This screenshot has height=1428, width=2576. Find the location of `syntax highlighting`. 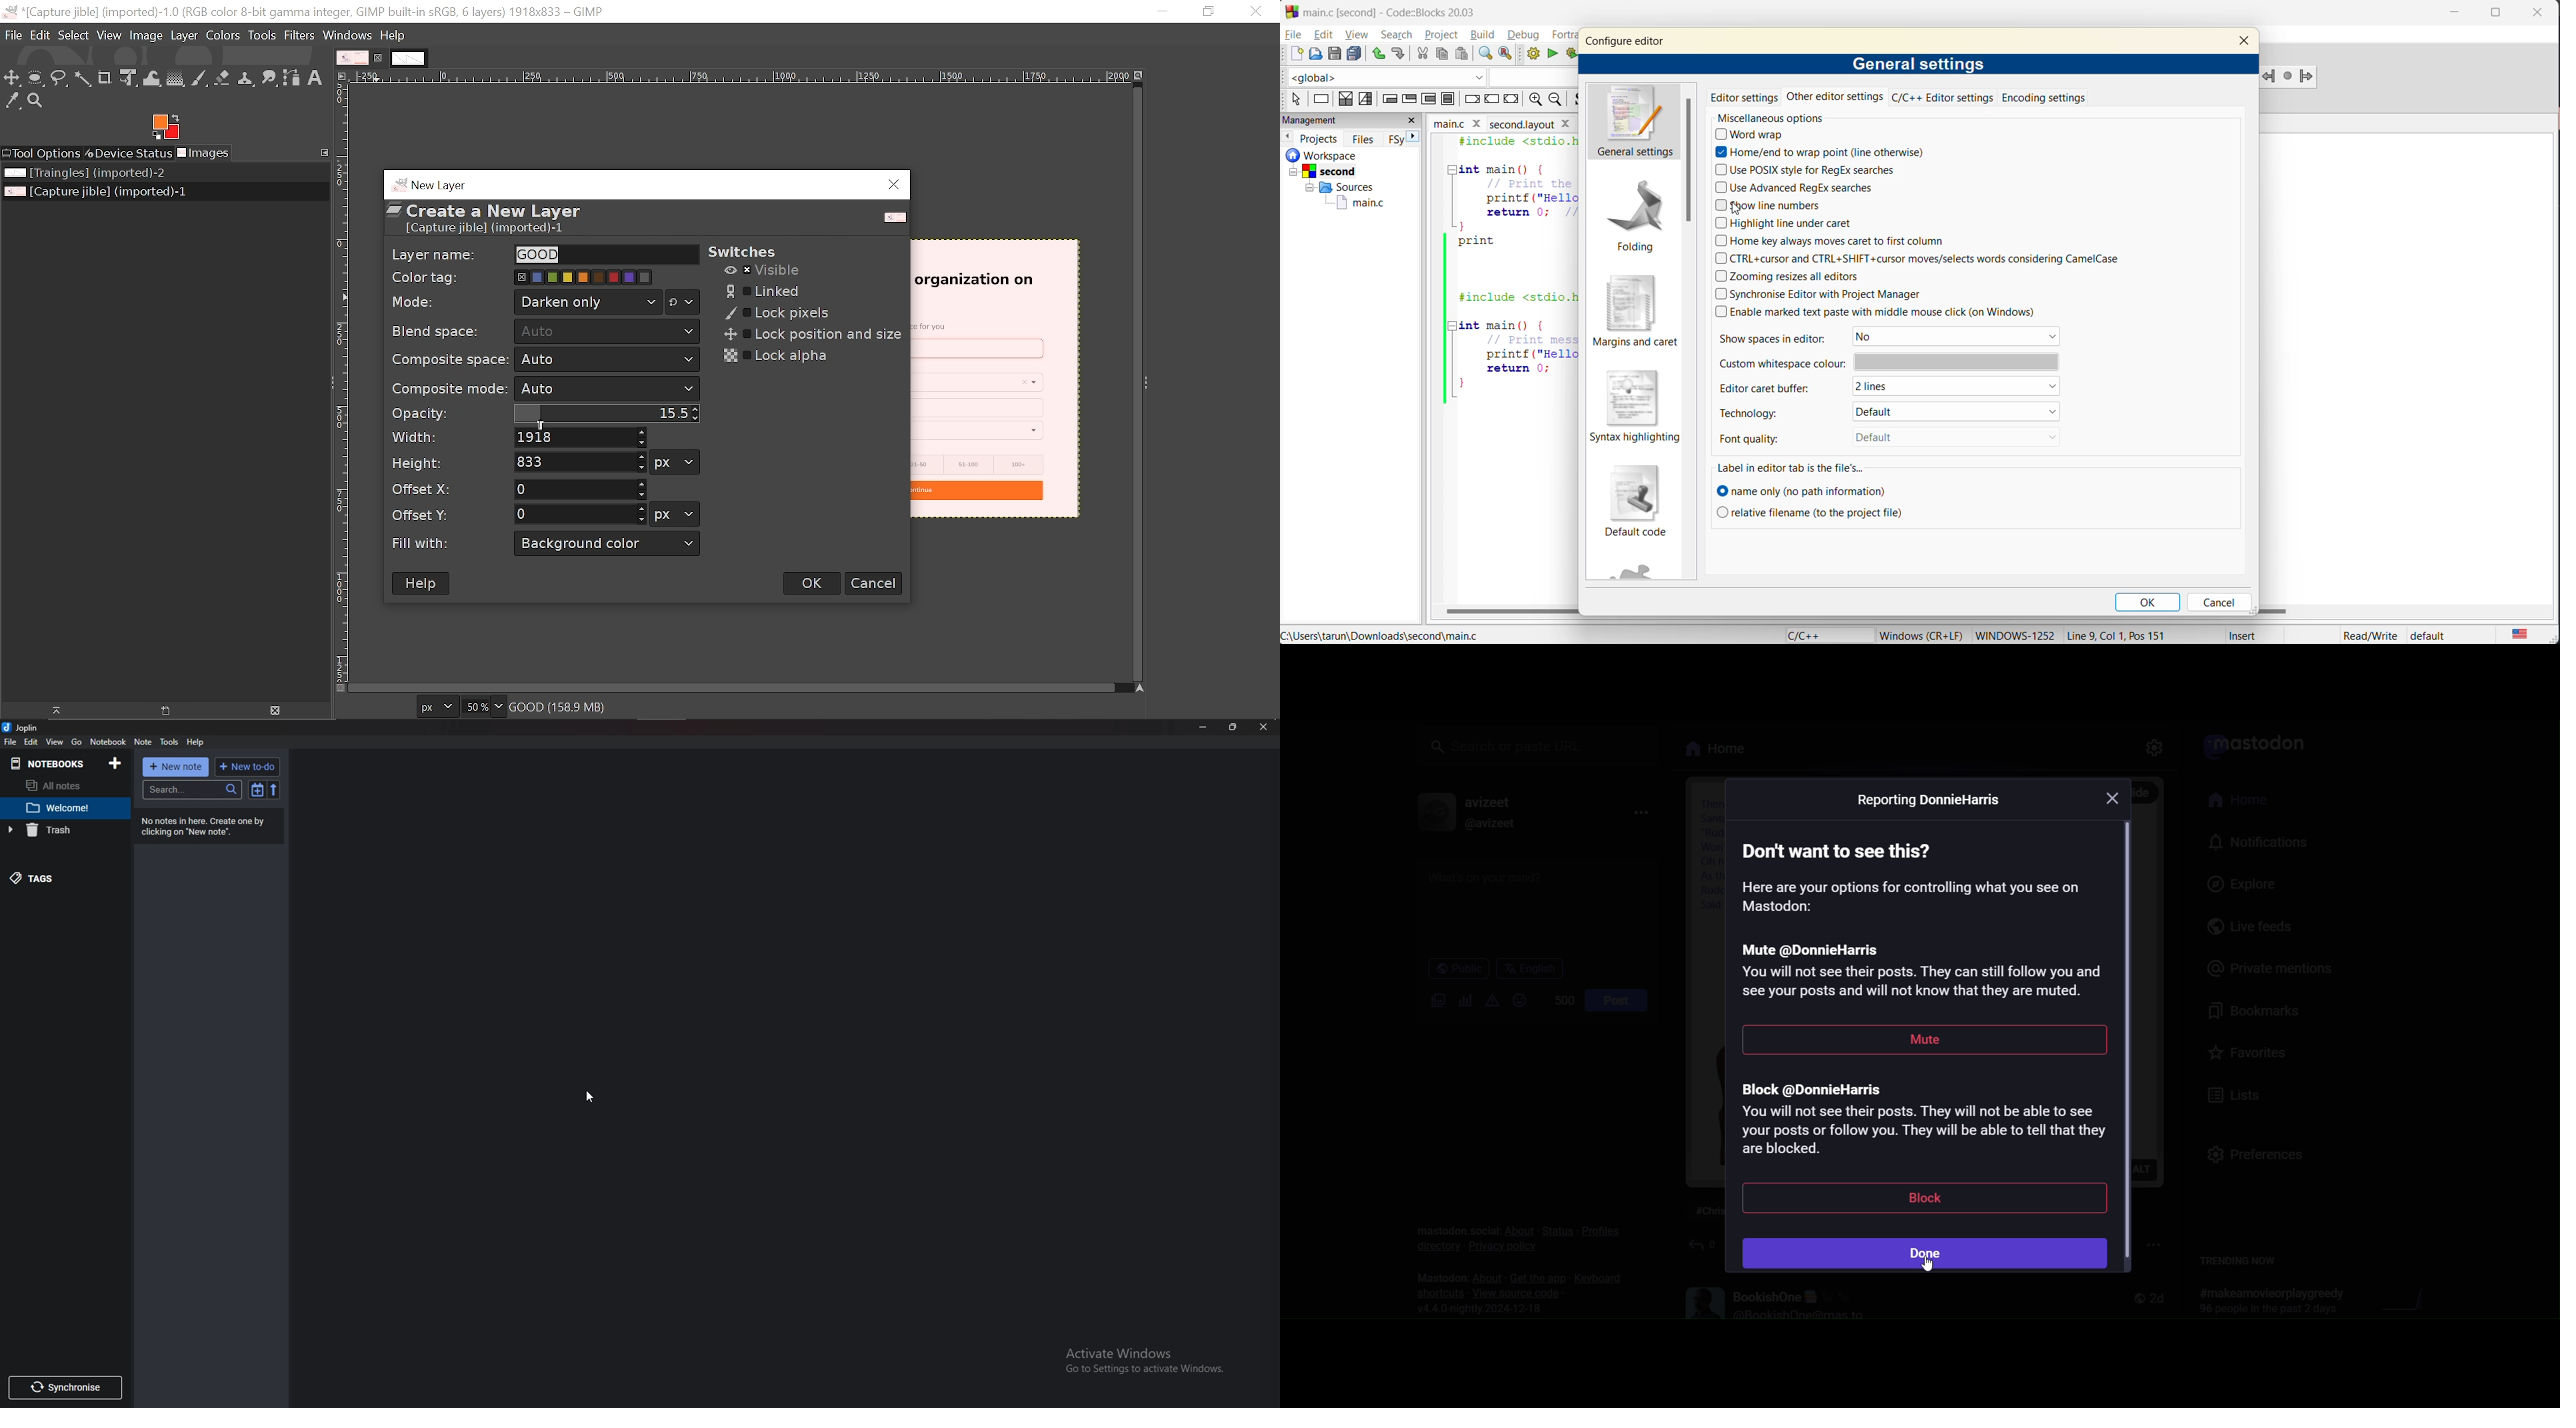

syntax highlighting is located at coordinates (1634, 407).